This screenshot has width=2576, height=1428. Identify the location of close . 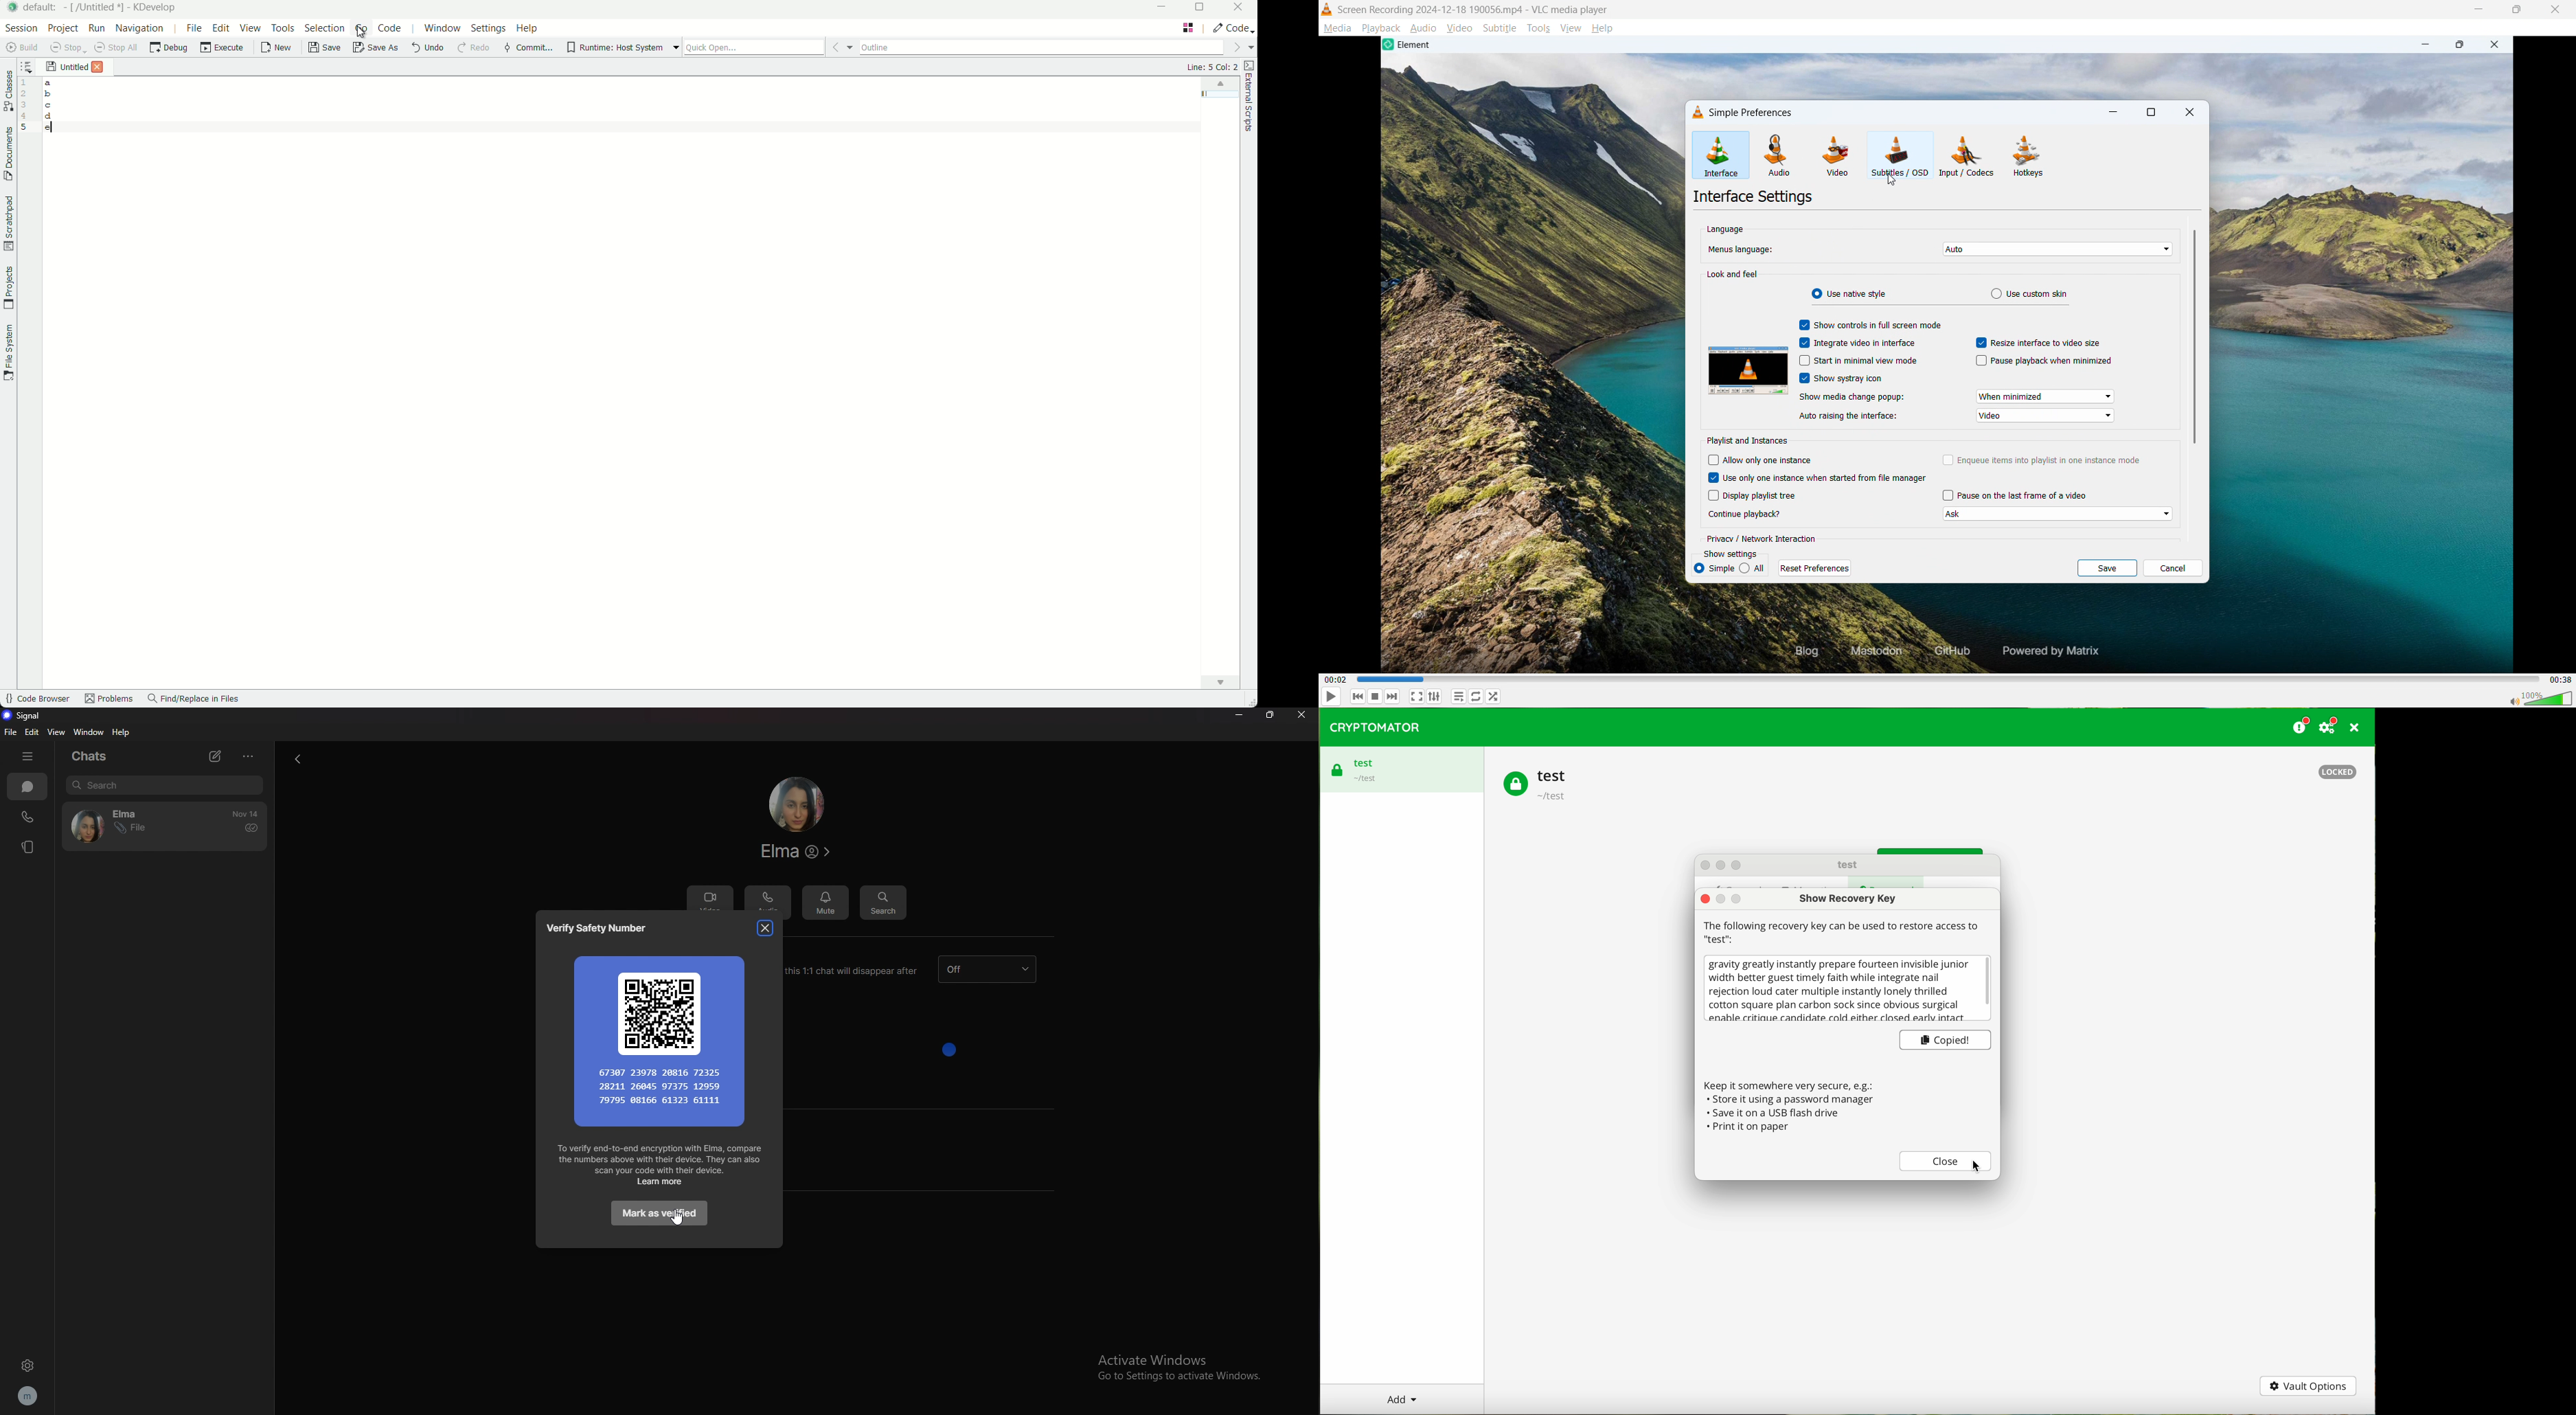
(2190, 111).